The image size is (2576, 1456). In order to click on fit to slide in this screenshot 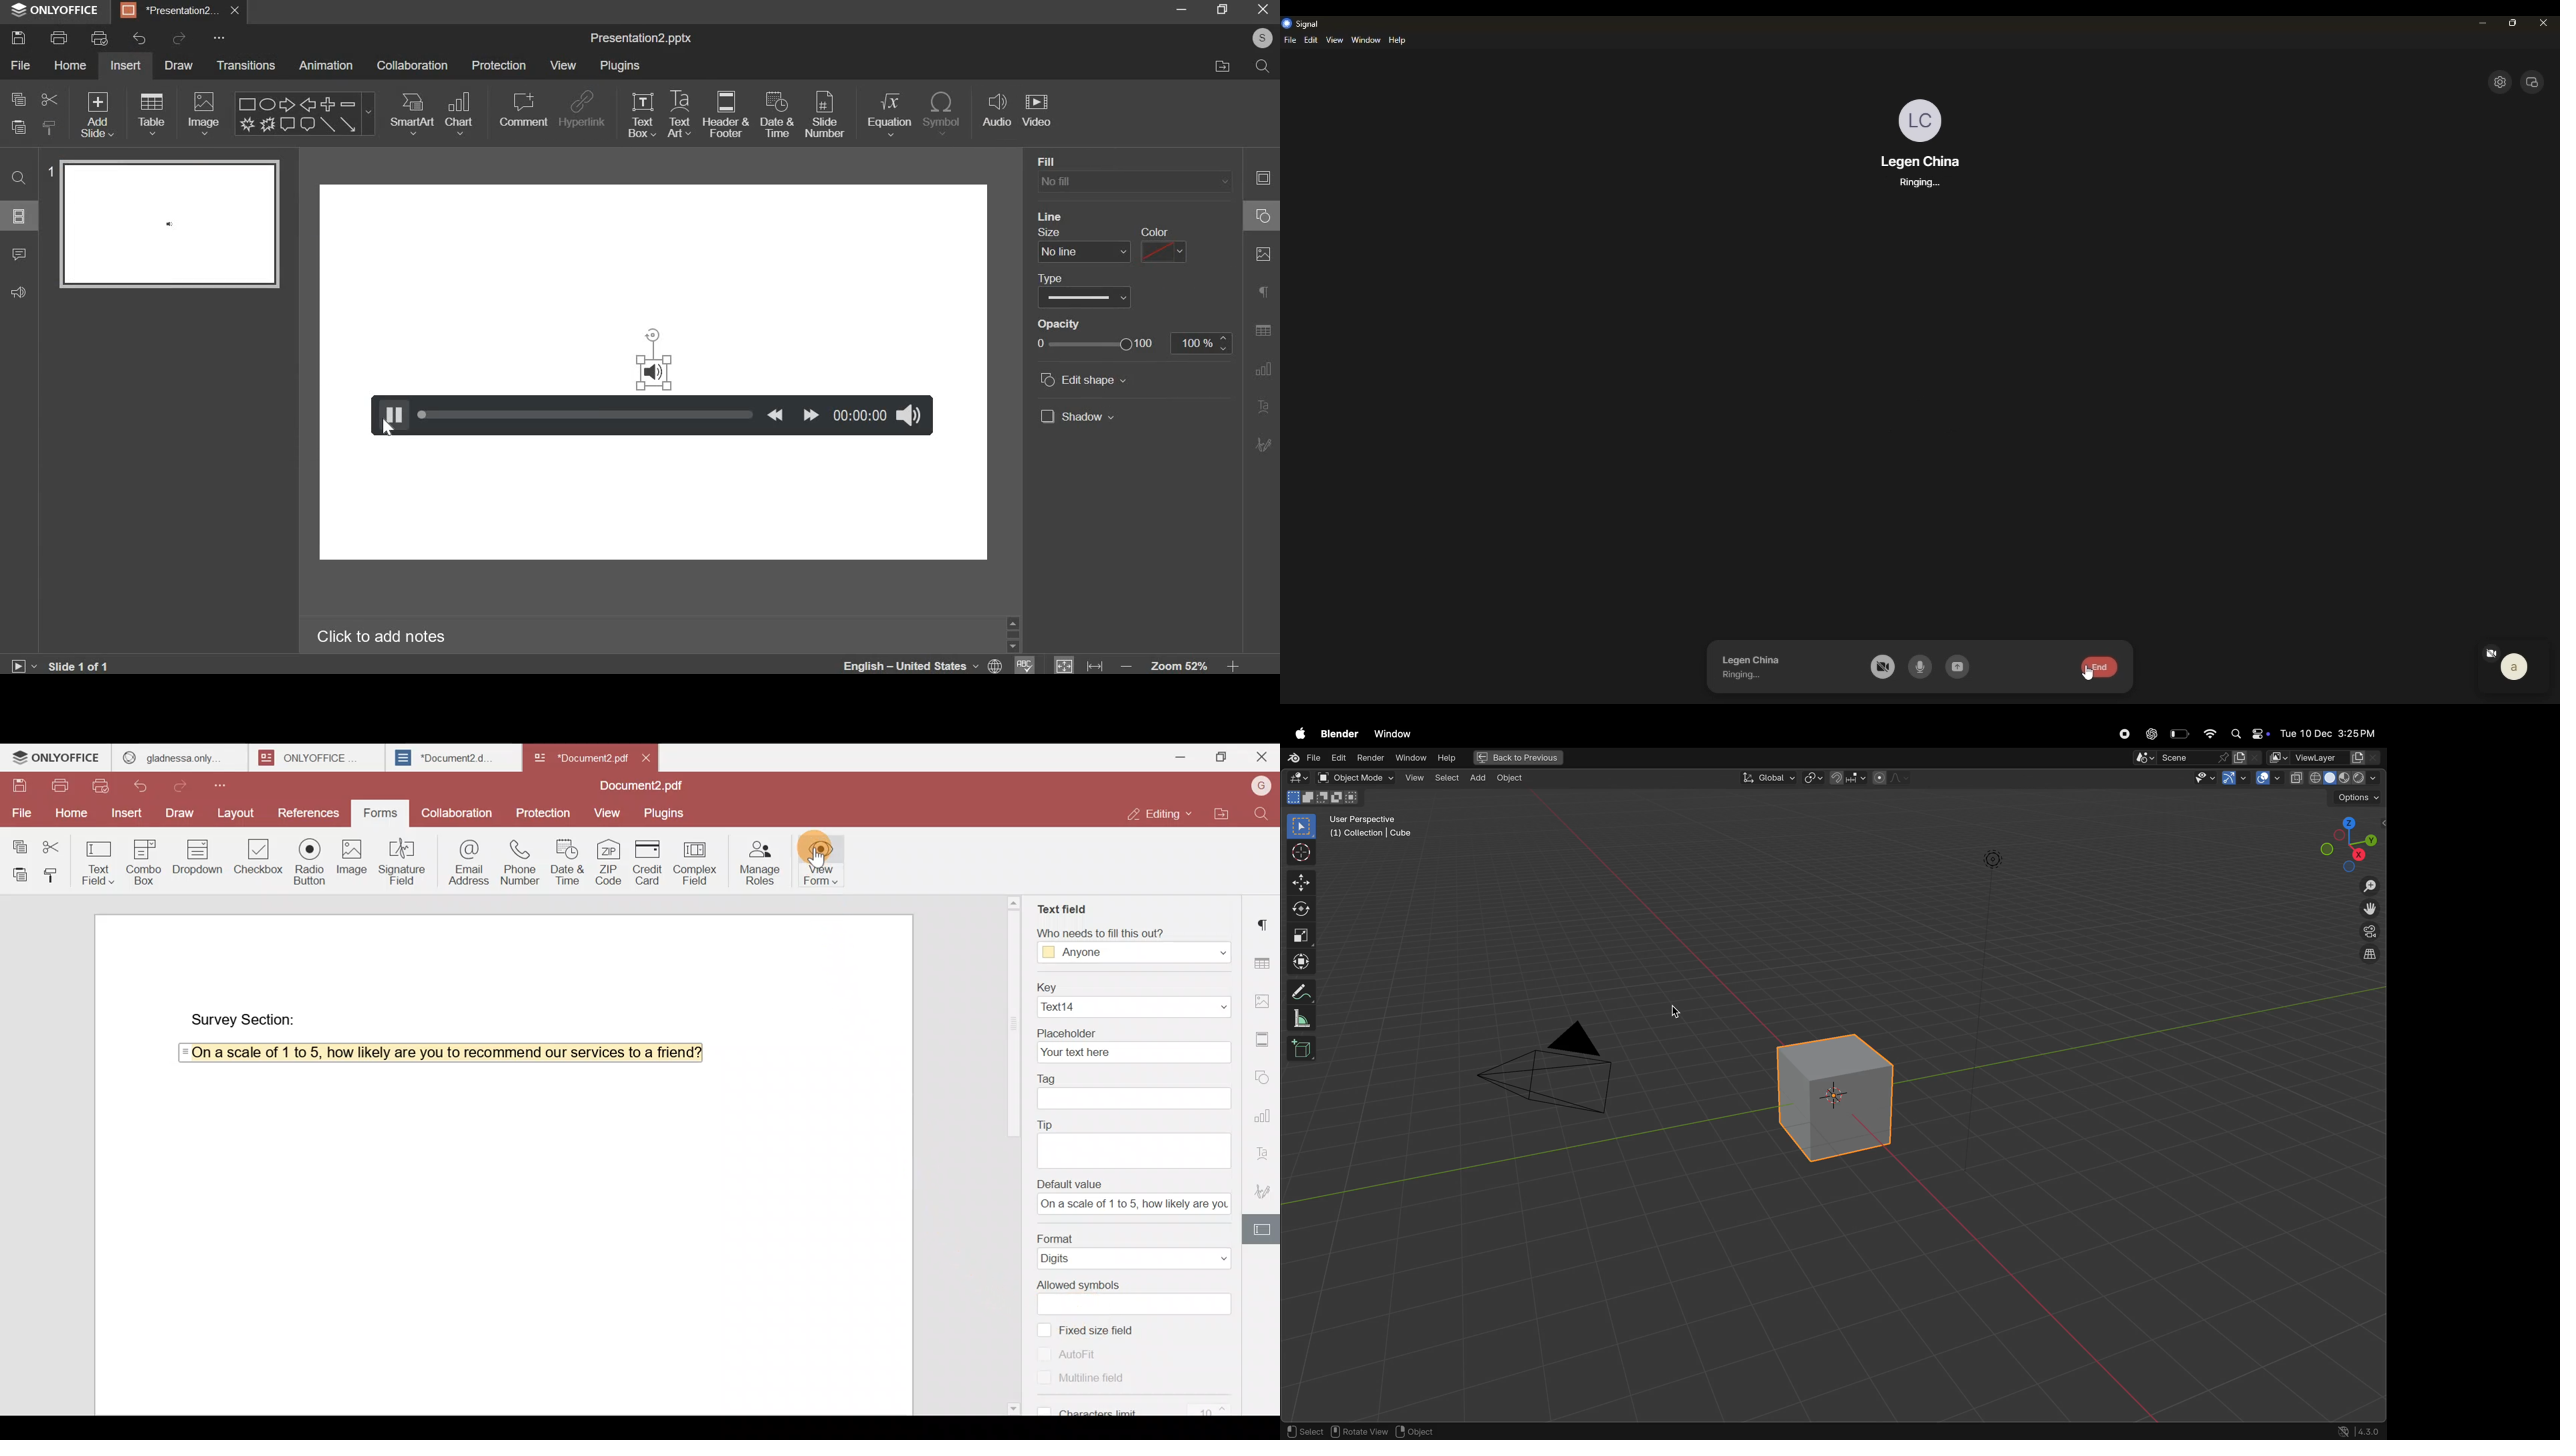, I will do `click(1063, 664)`.